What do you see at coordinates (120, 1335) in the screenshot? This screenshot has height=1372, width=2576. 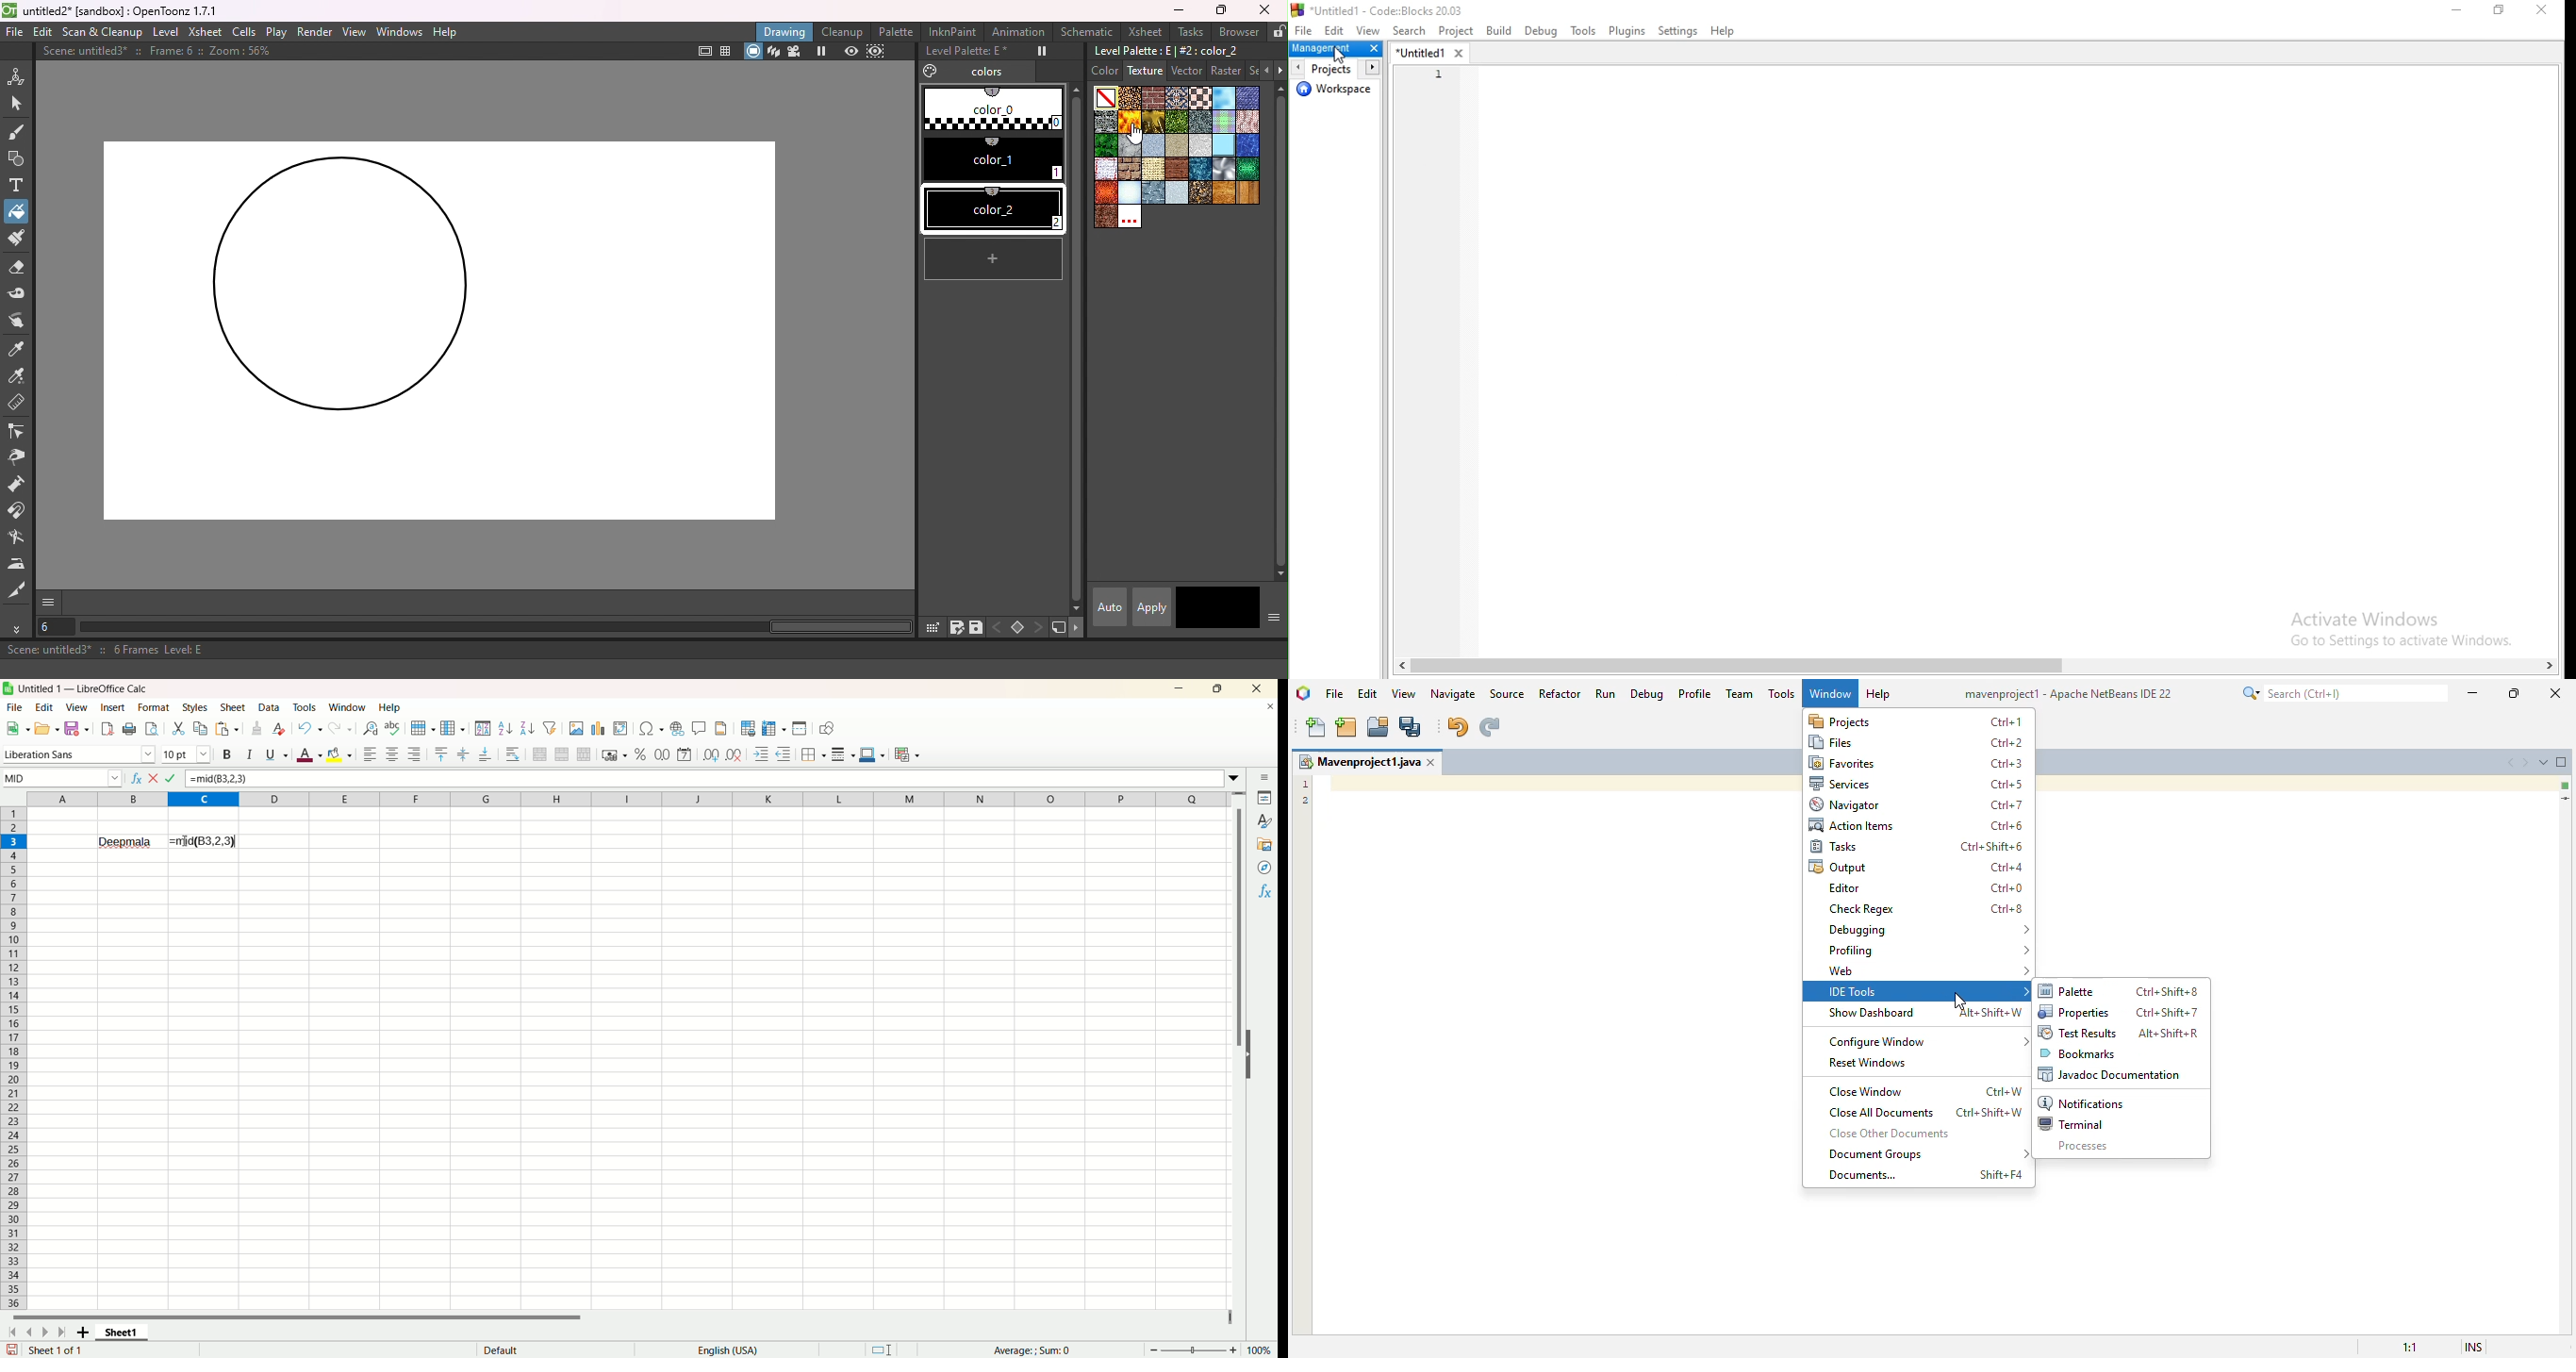 I see `sheet name` at bounding box center [120, 1335].